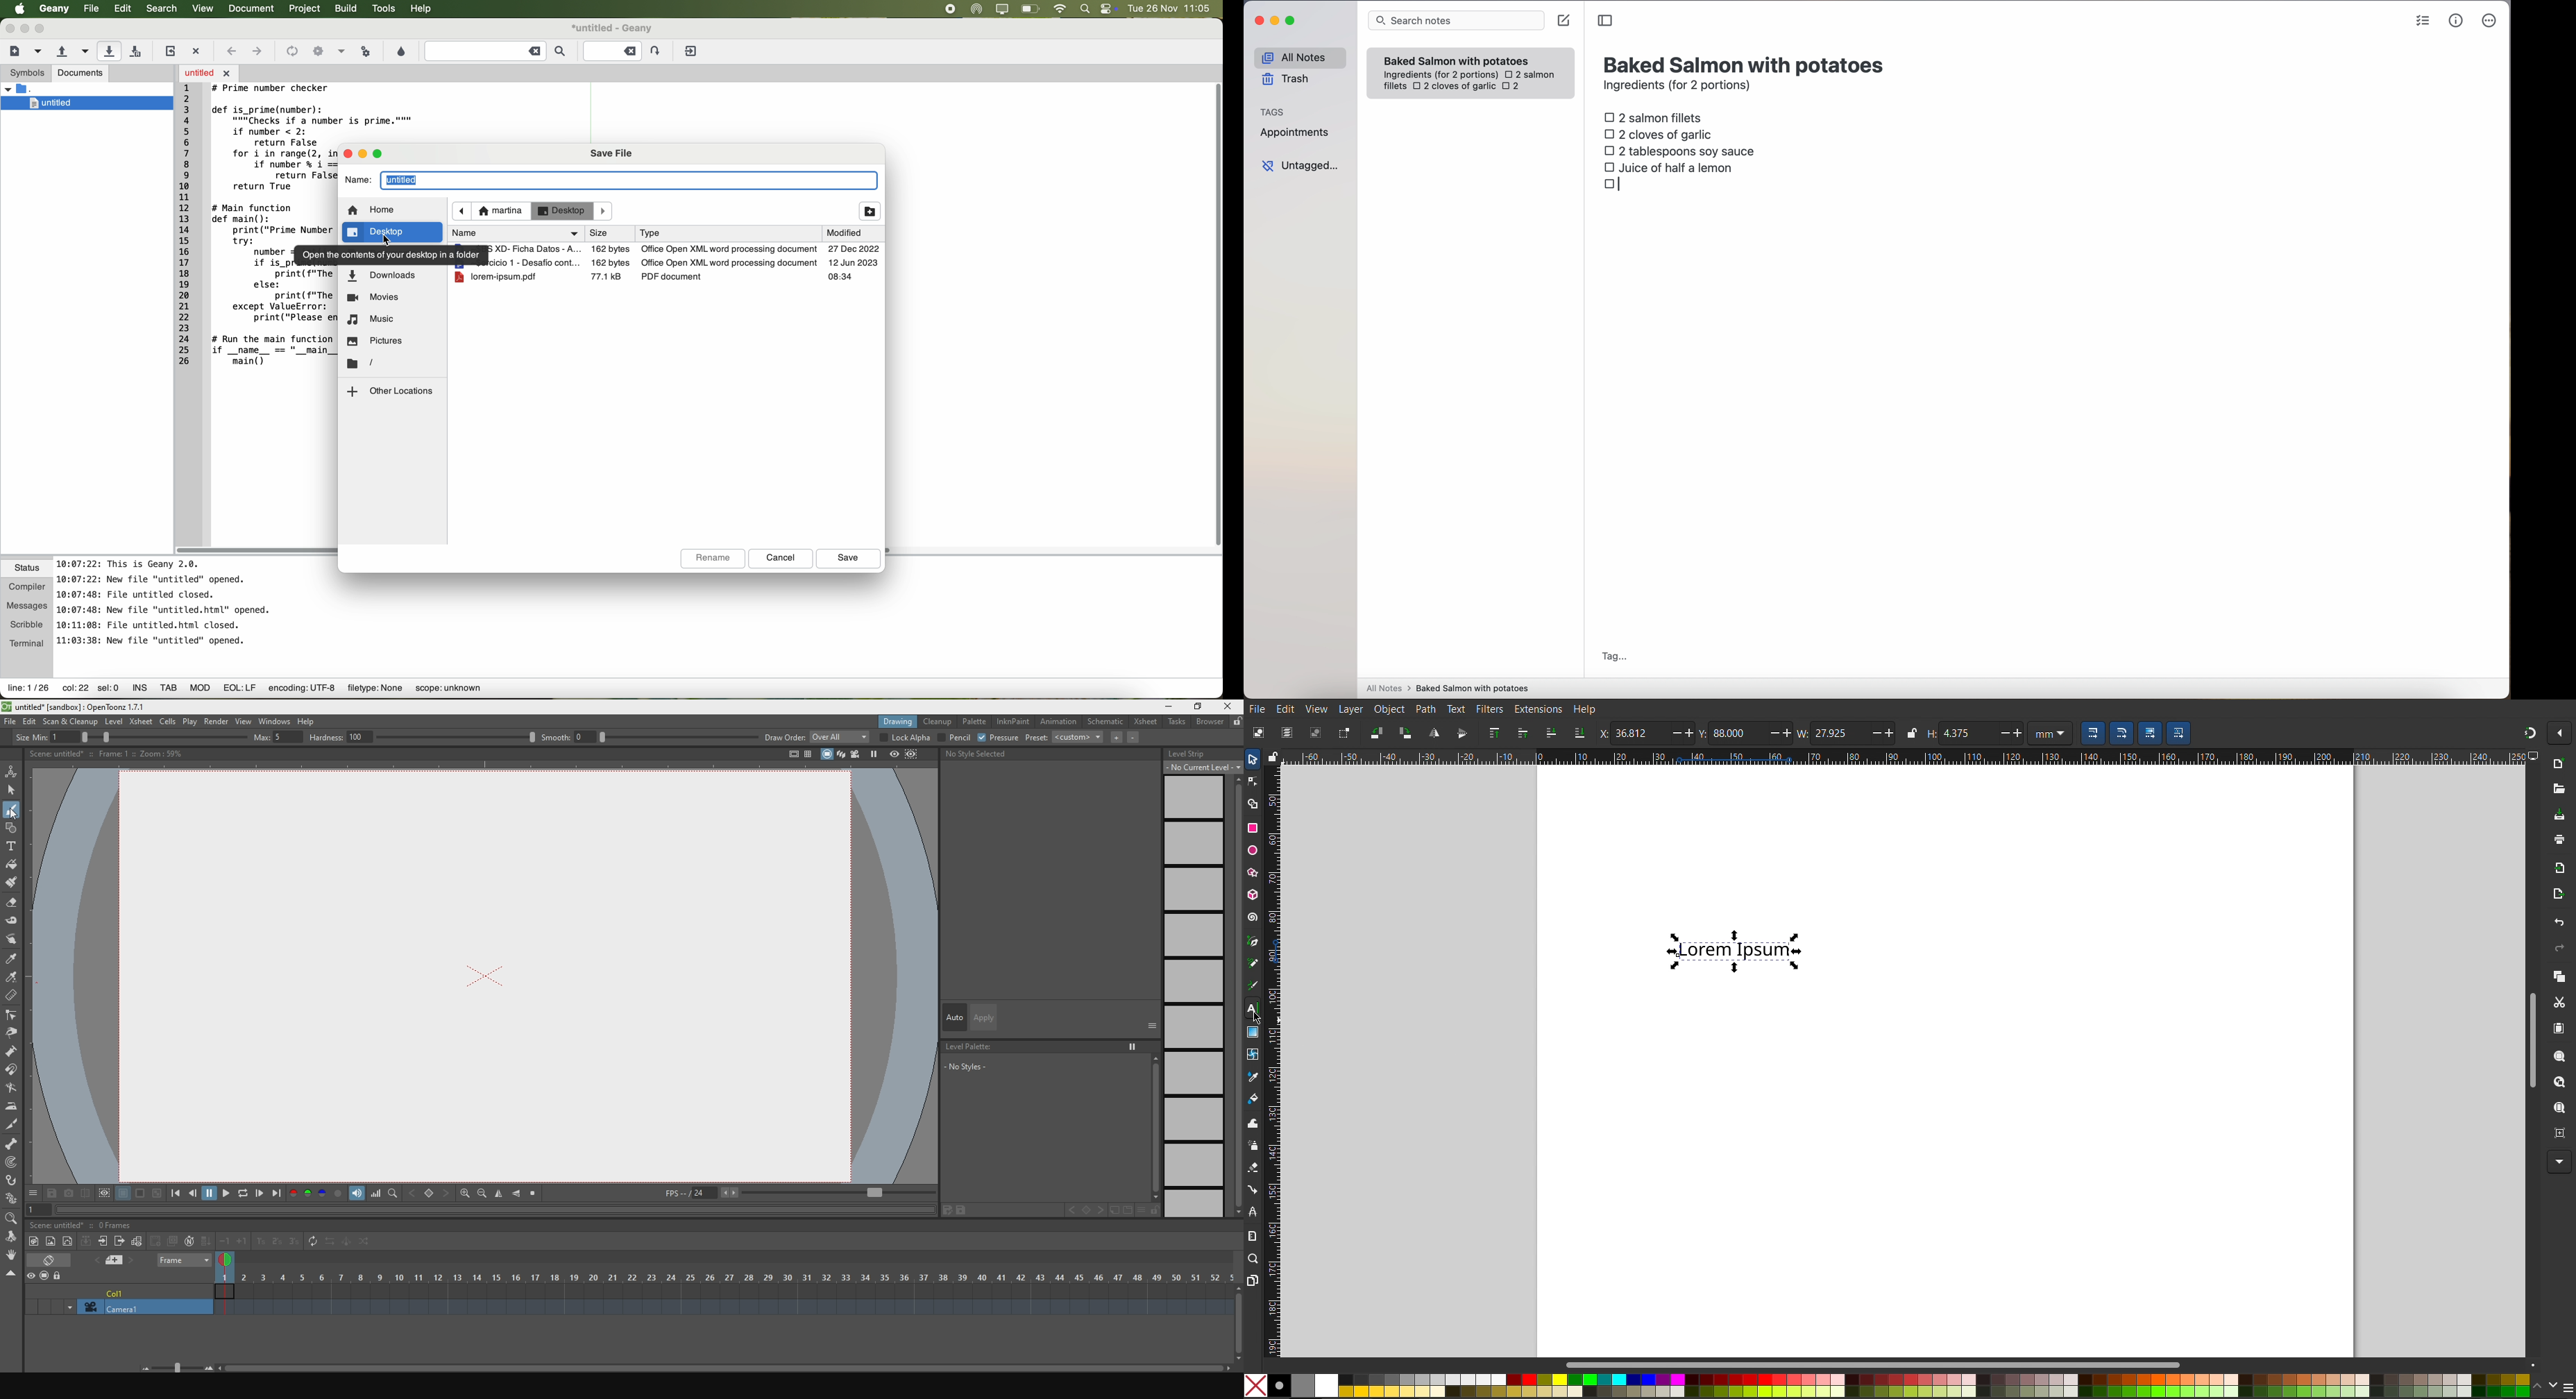  What do you see at coordinates (191, 1194) in the screenshot?
I see `go backwards` at bounding box center [191, 1194].